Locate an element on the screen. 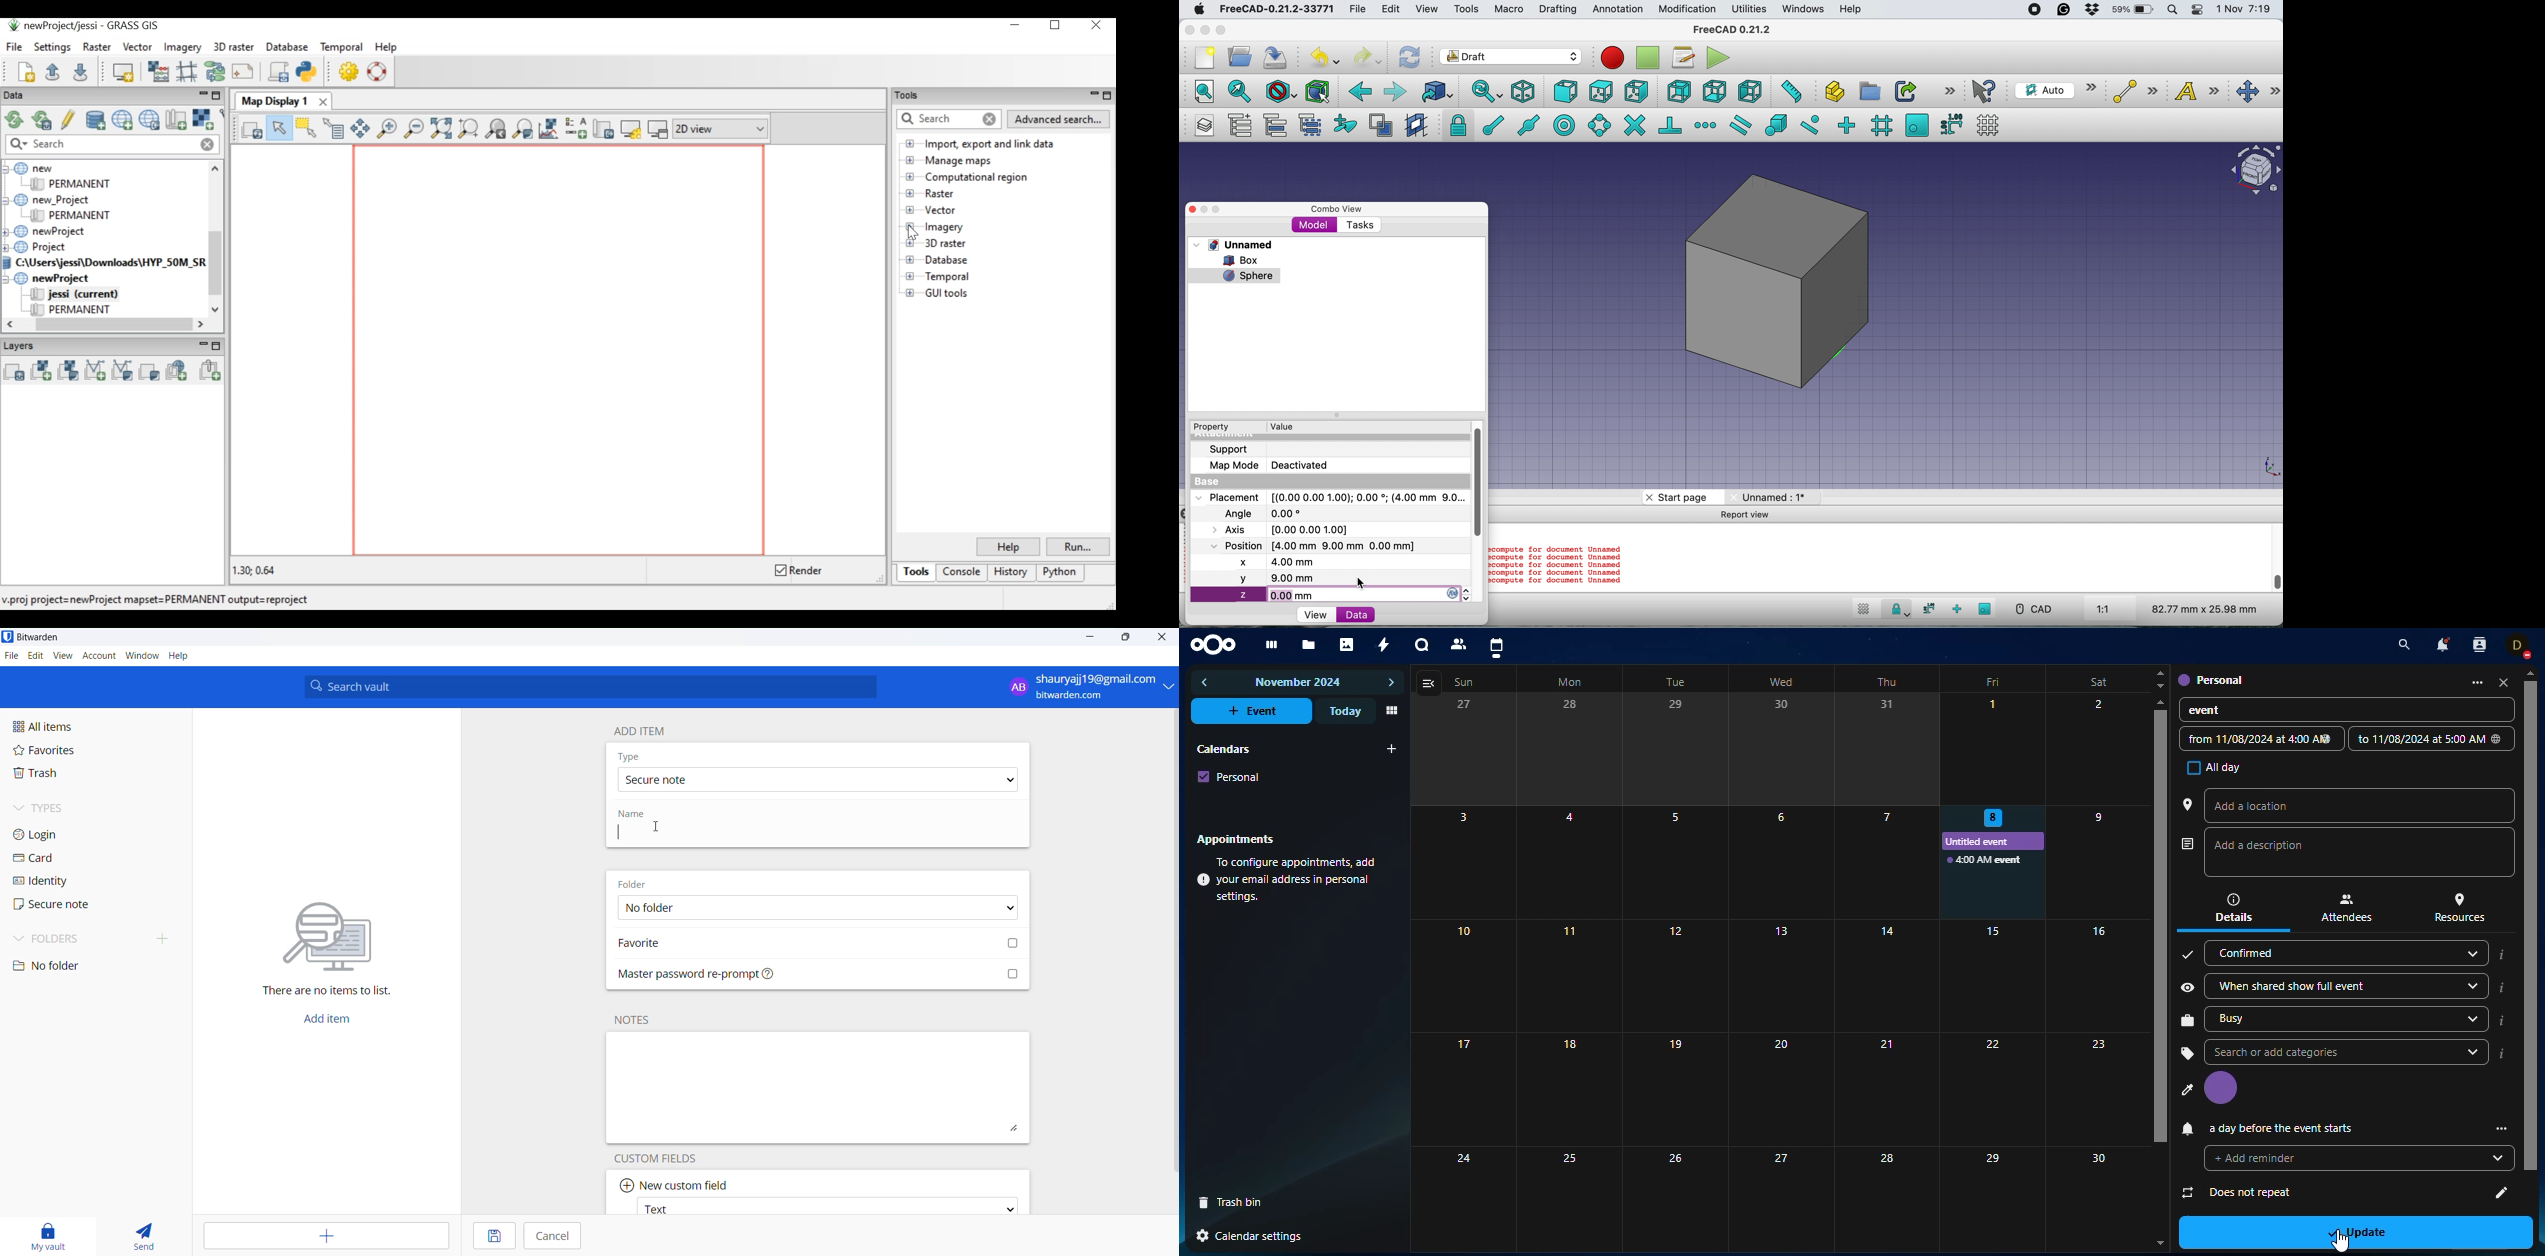 The height and width of the screenshot is (1260, 2548). notes textarea is located at coordinates (819, 1087).